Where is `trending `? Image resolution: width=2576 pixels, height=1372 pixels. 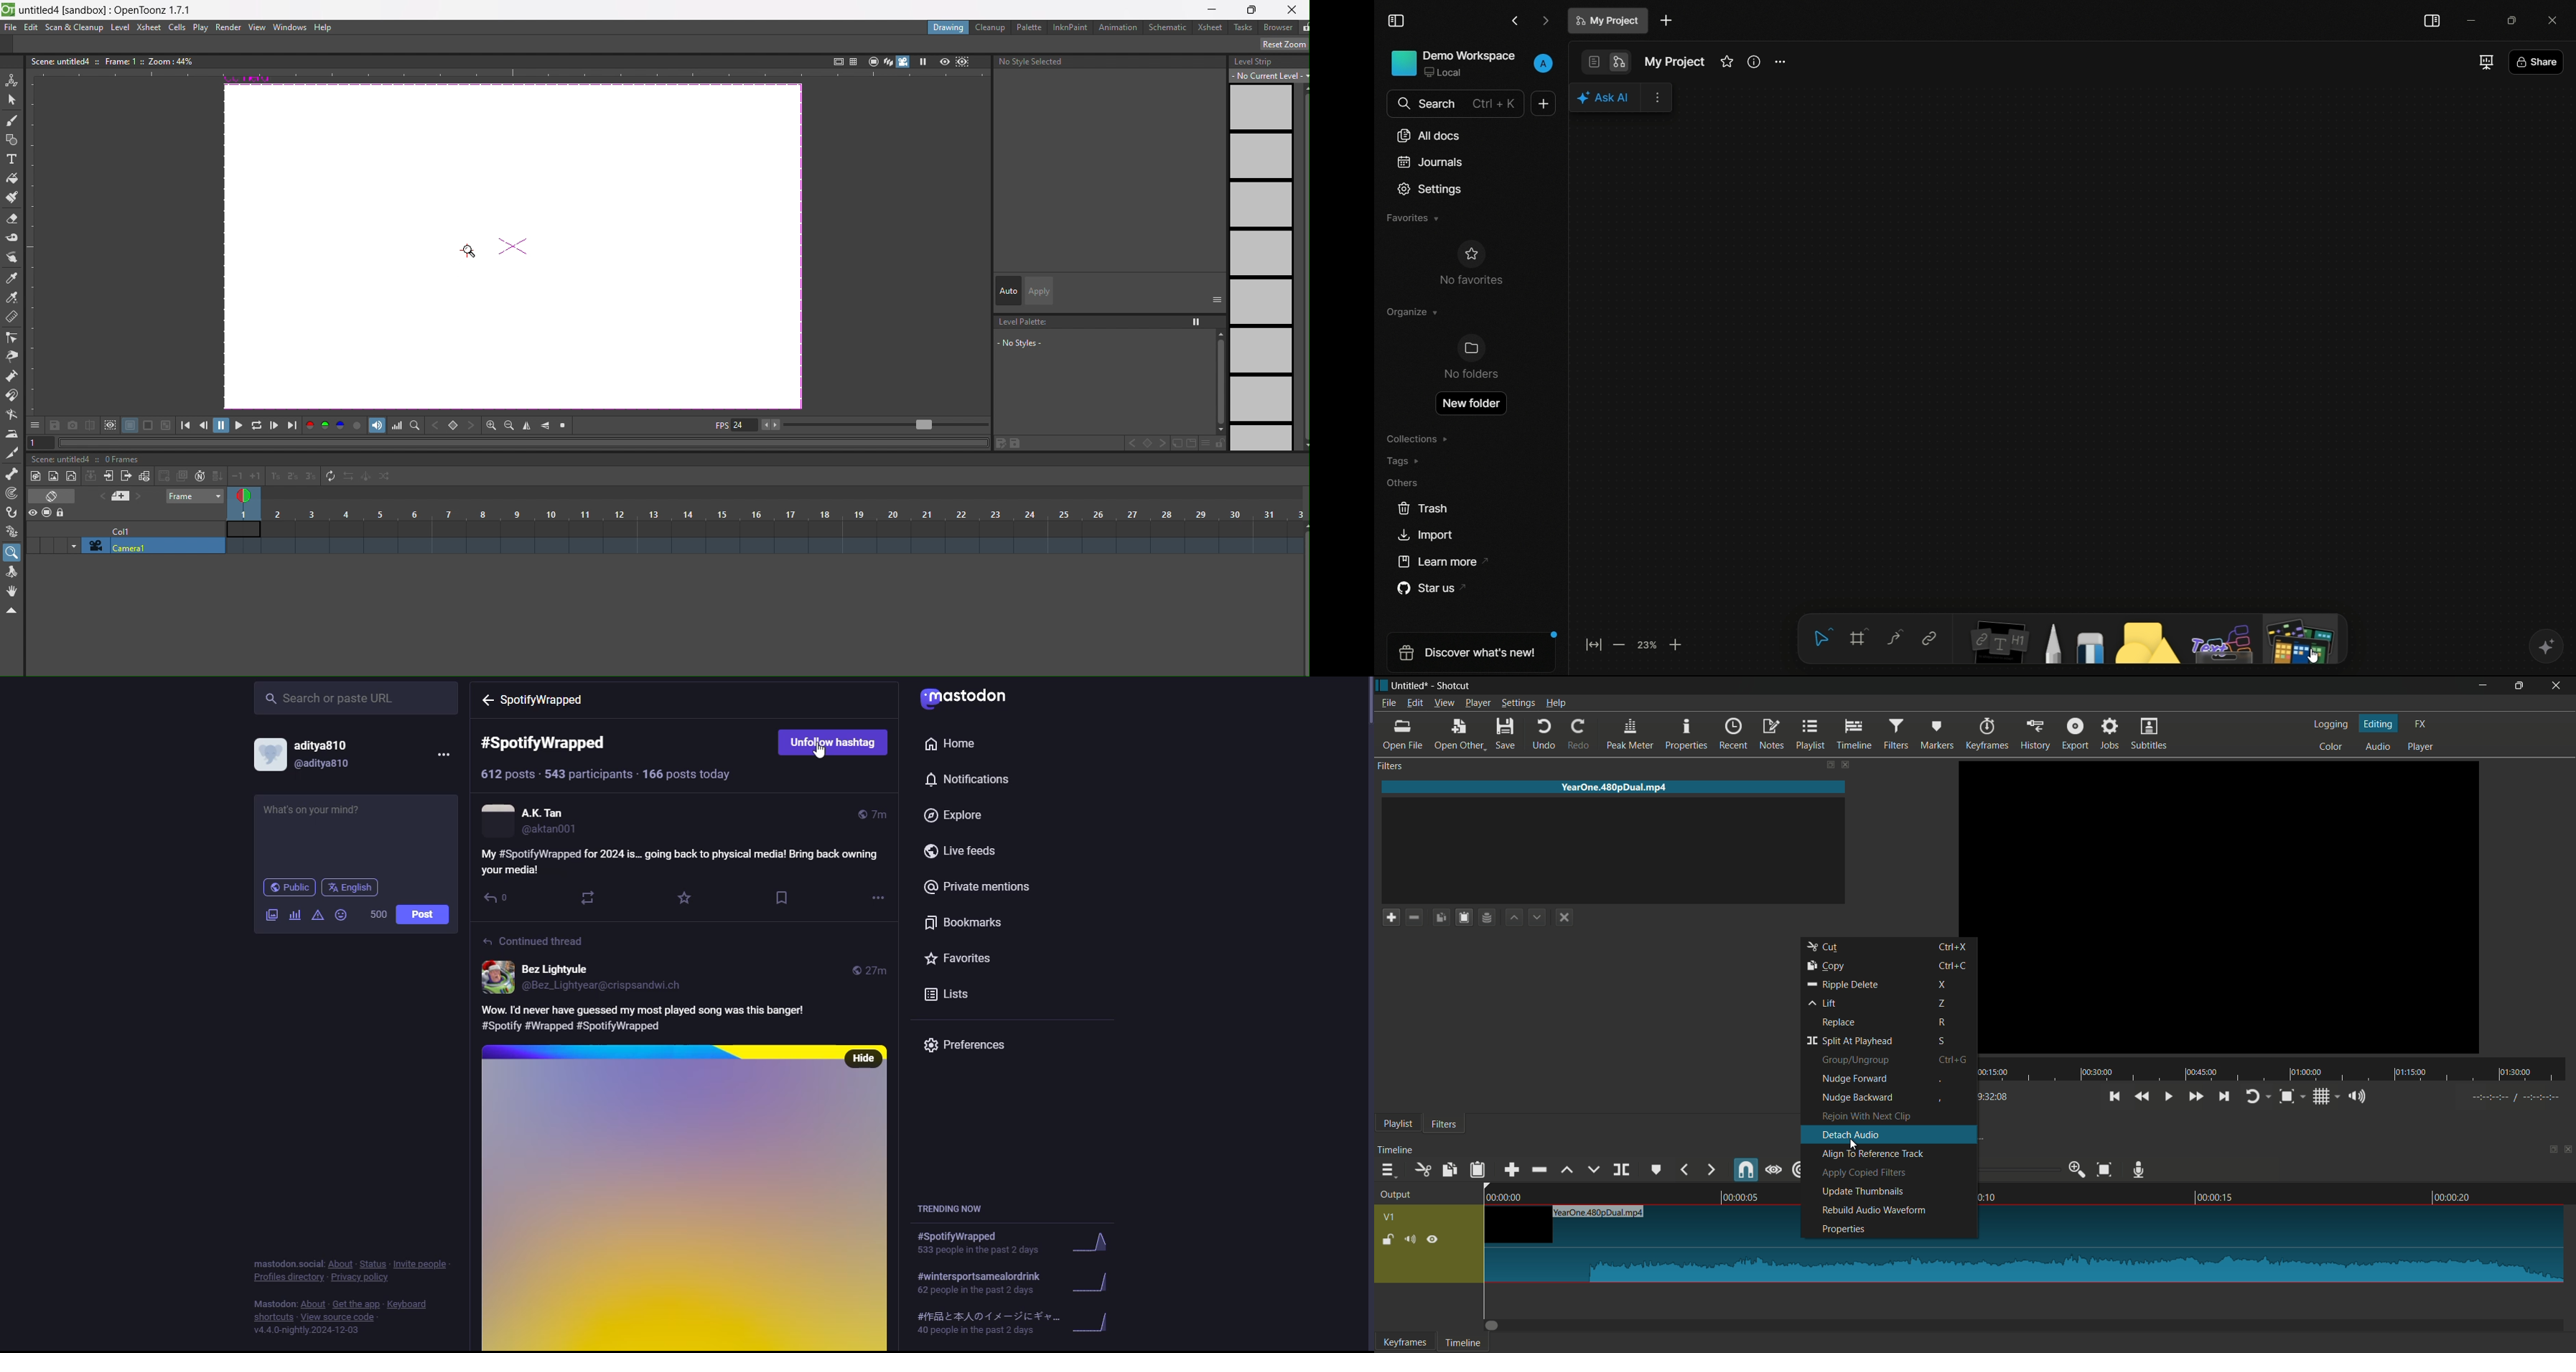 trending  is located at coordinates (1013, 1244).